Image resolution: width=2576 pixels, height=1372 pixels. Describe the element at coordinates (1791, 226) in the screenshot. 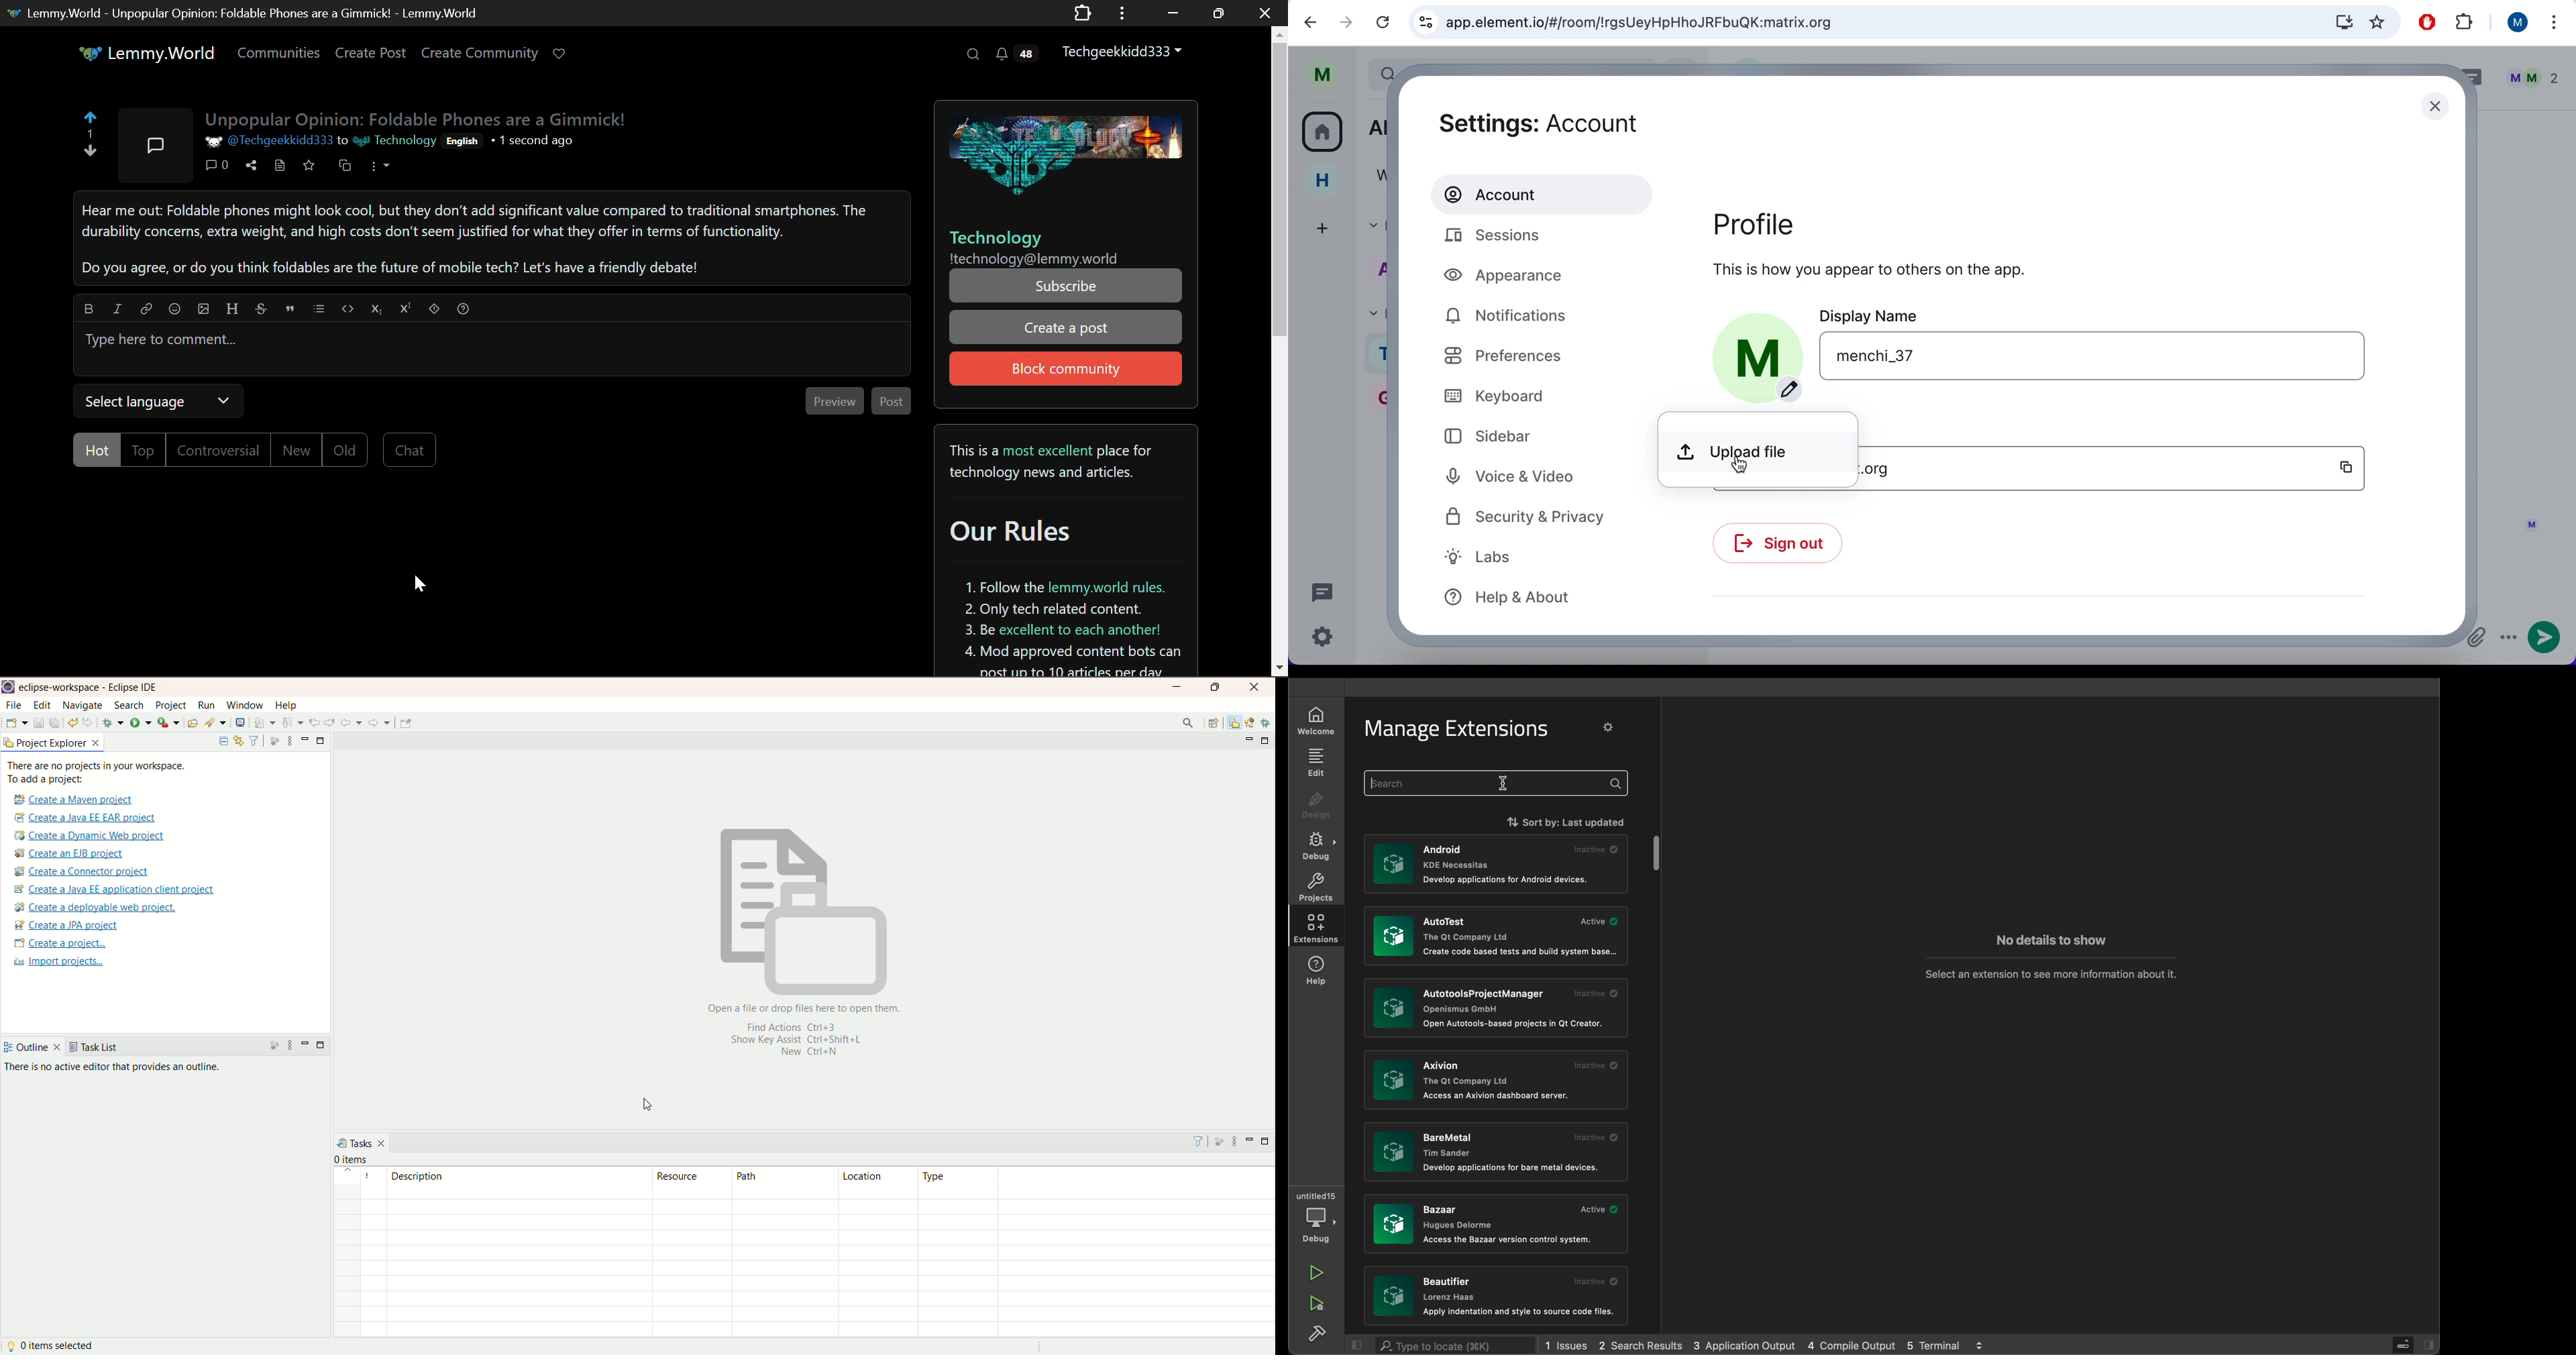

I see `profile` at that location.